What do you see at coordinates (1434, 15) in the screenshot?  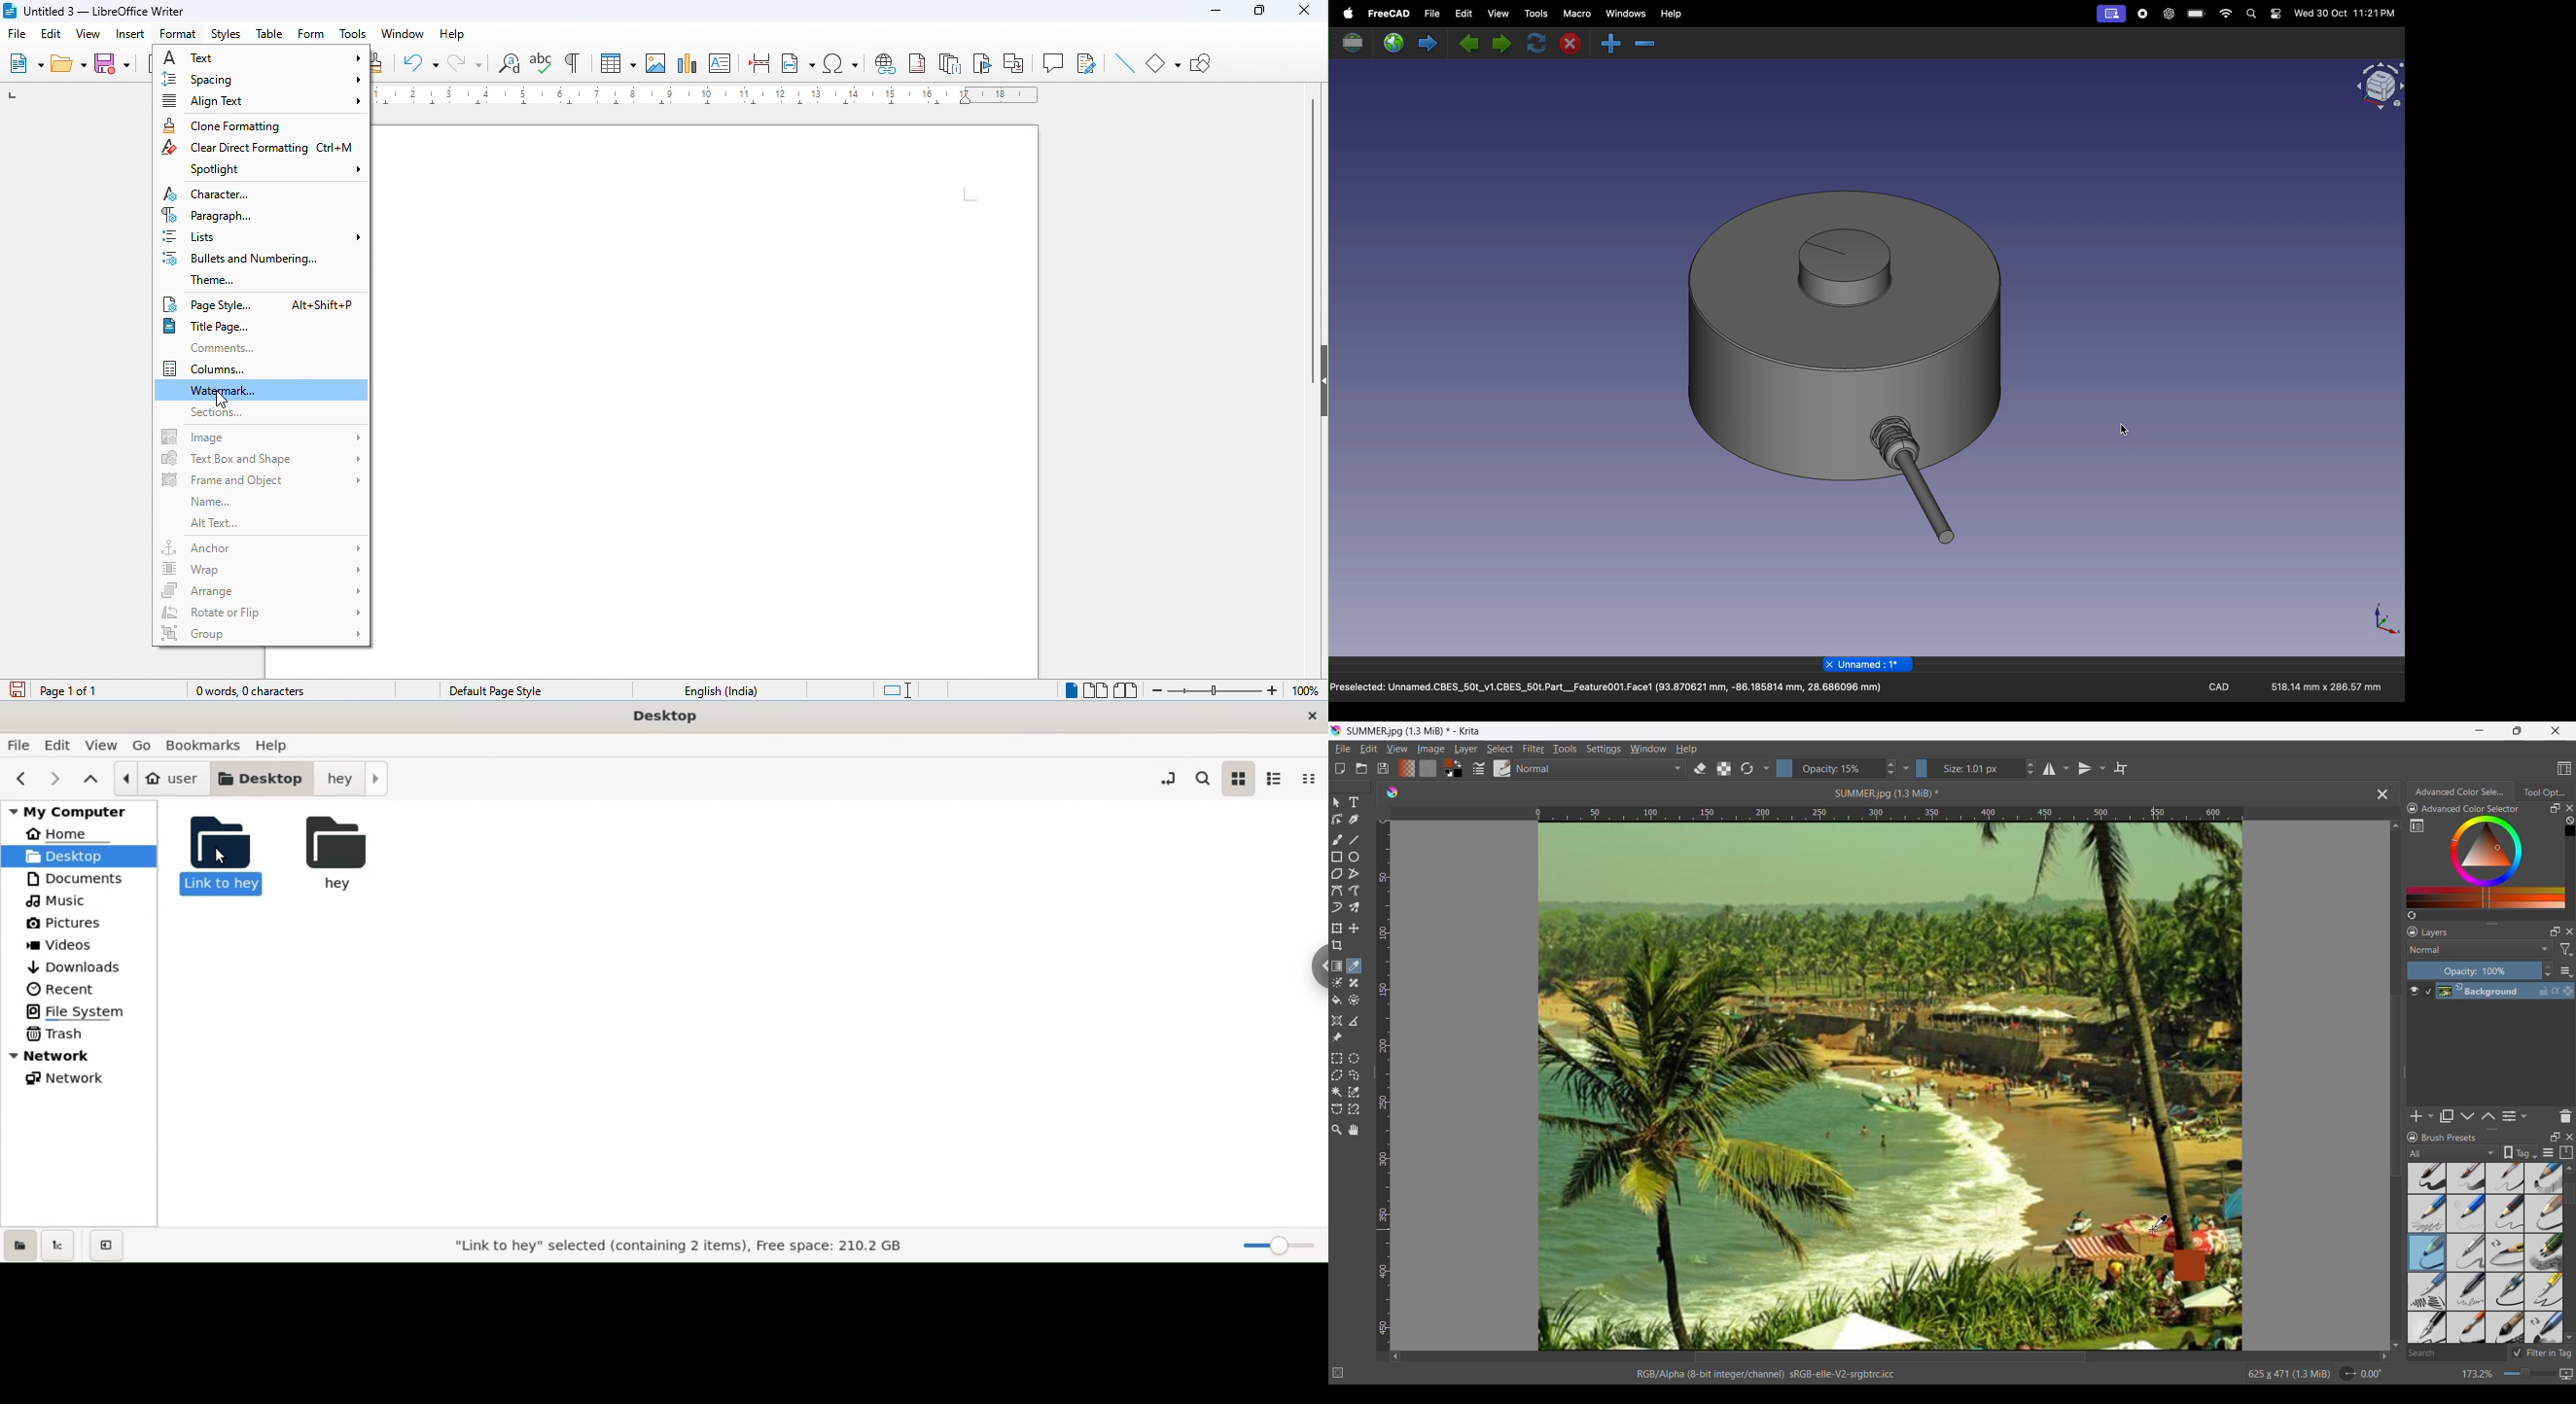 I see `file` at bounding box center [1434, 15].